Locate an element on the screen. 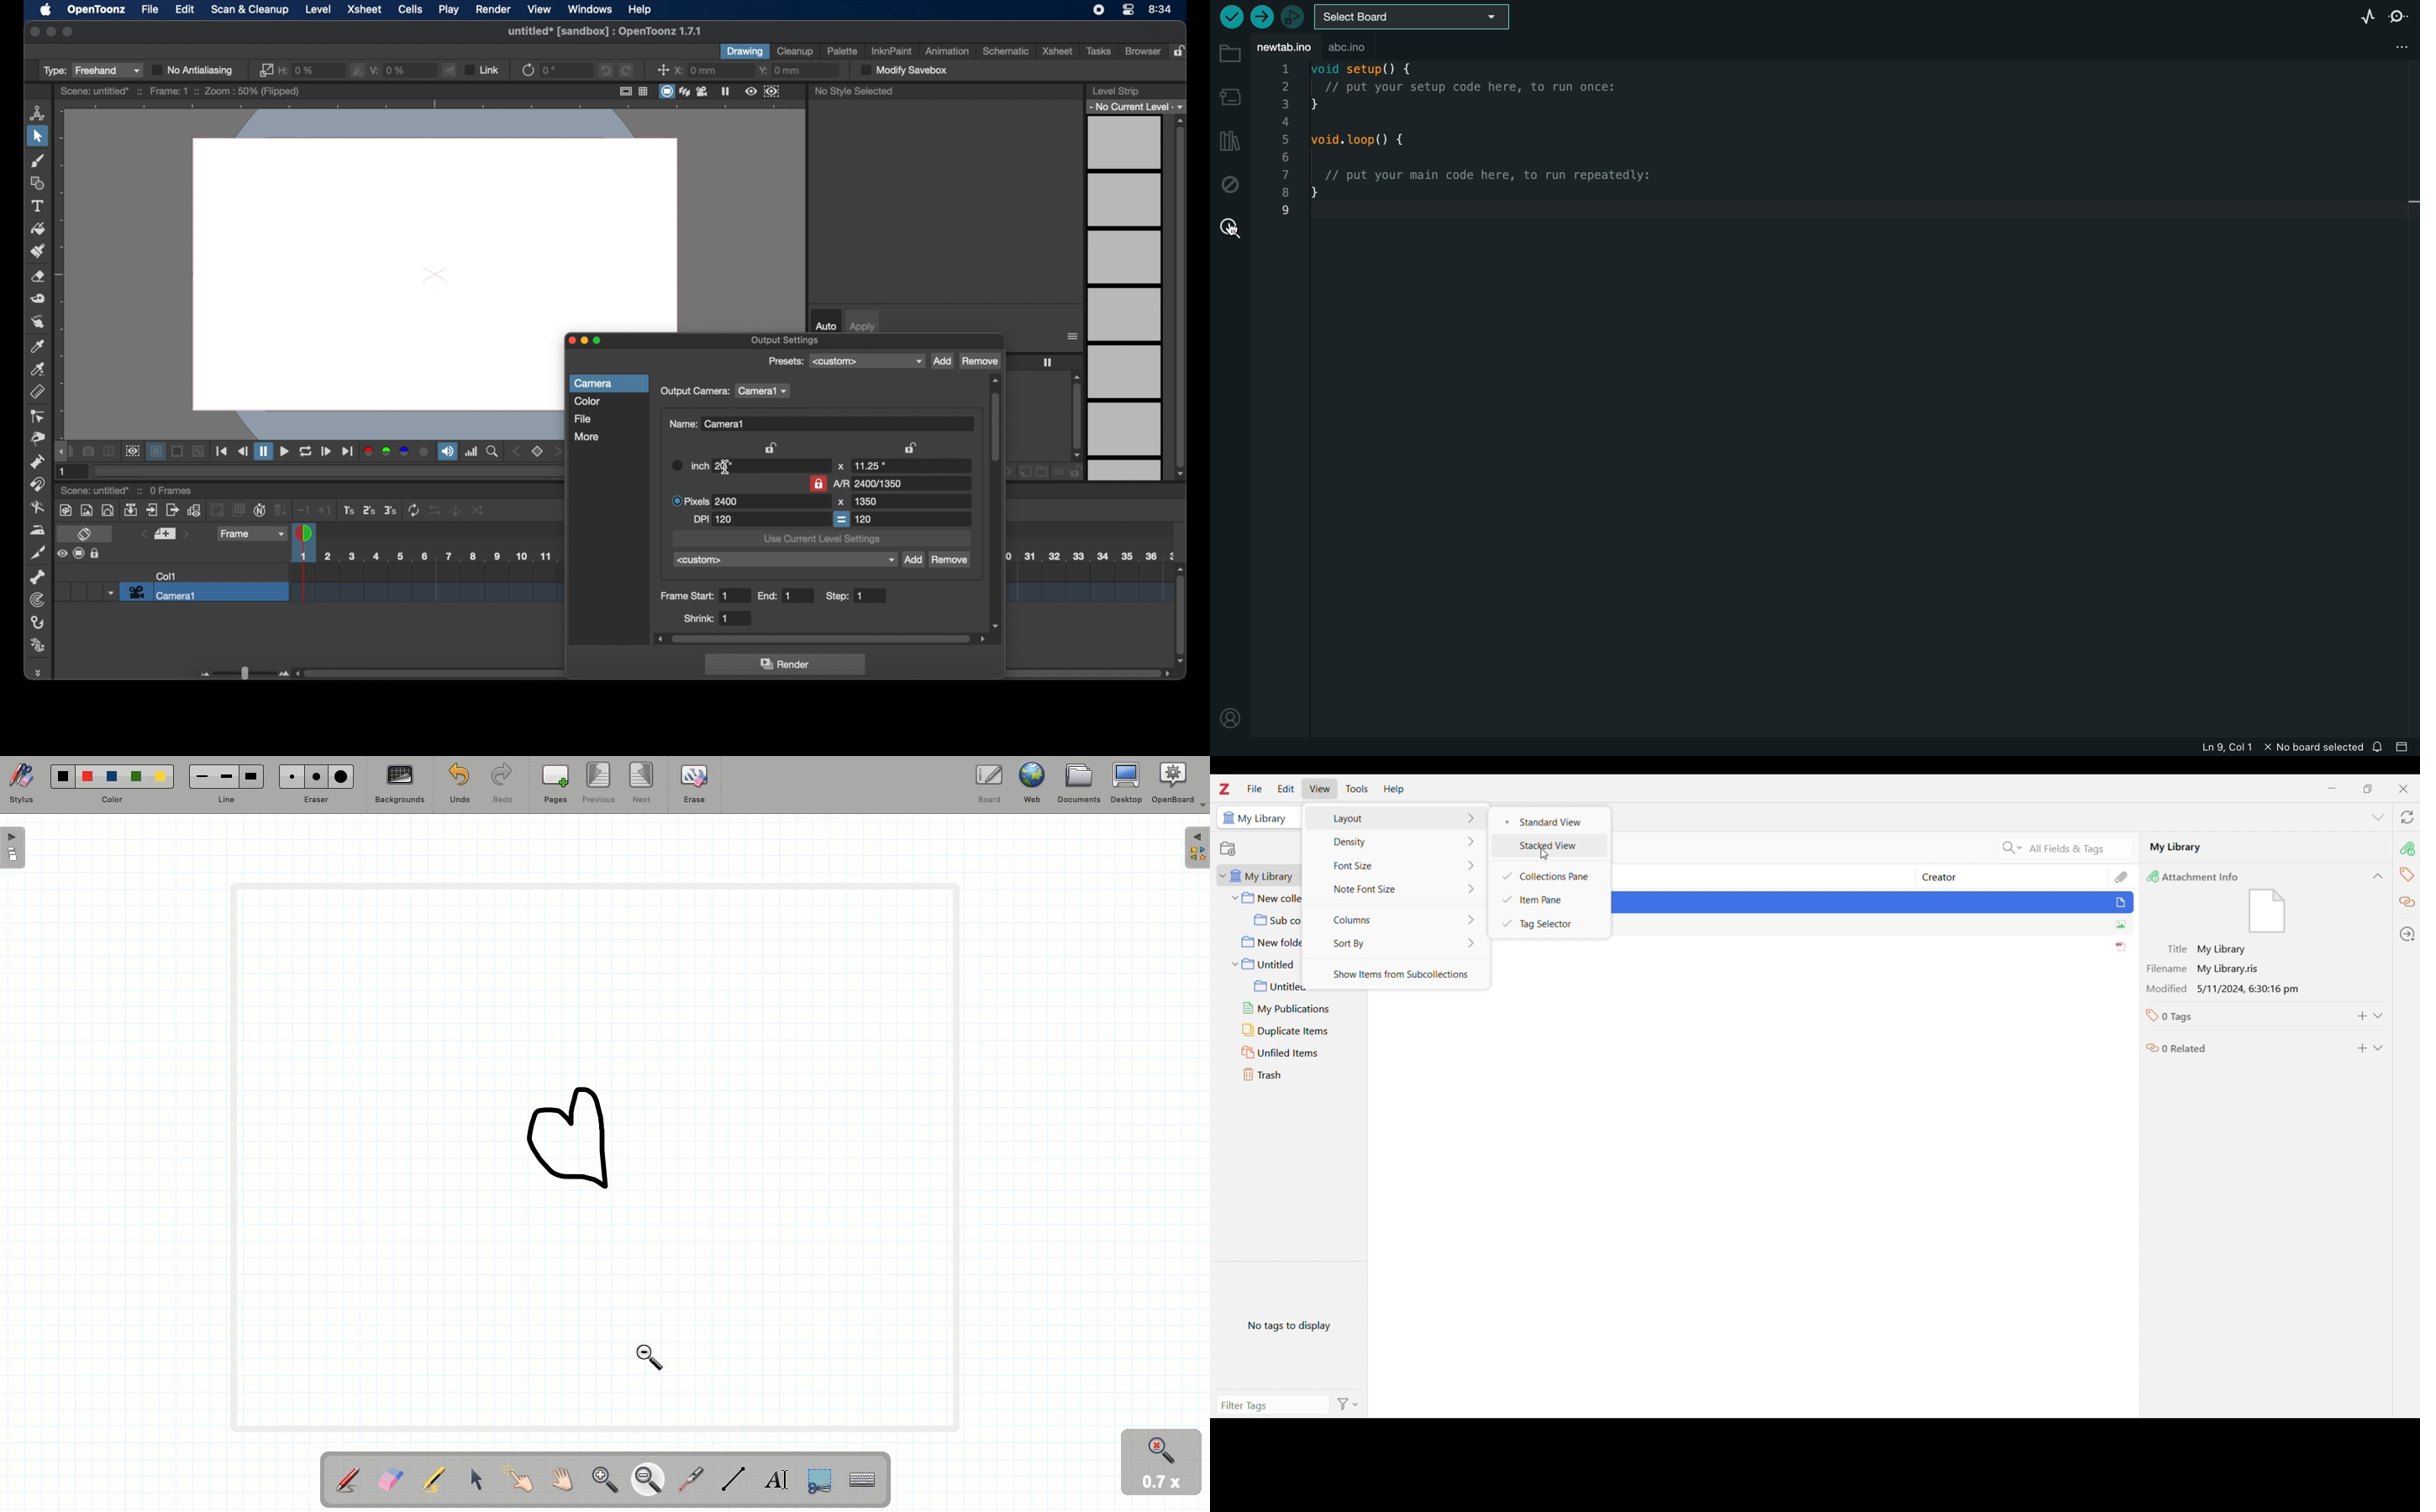 The width and height of the screenshot is (2436, 1512). background is located at coordinates (158, 452).